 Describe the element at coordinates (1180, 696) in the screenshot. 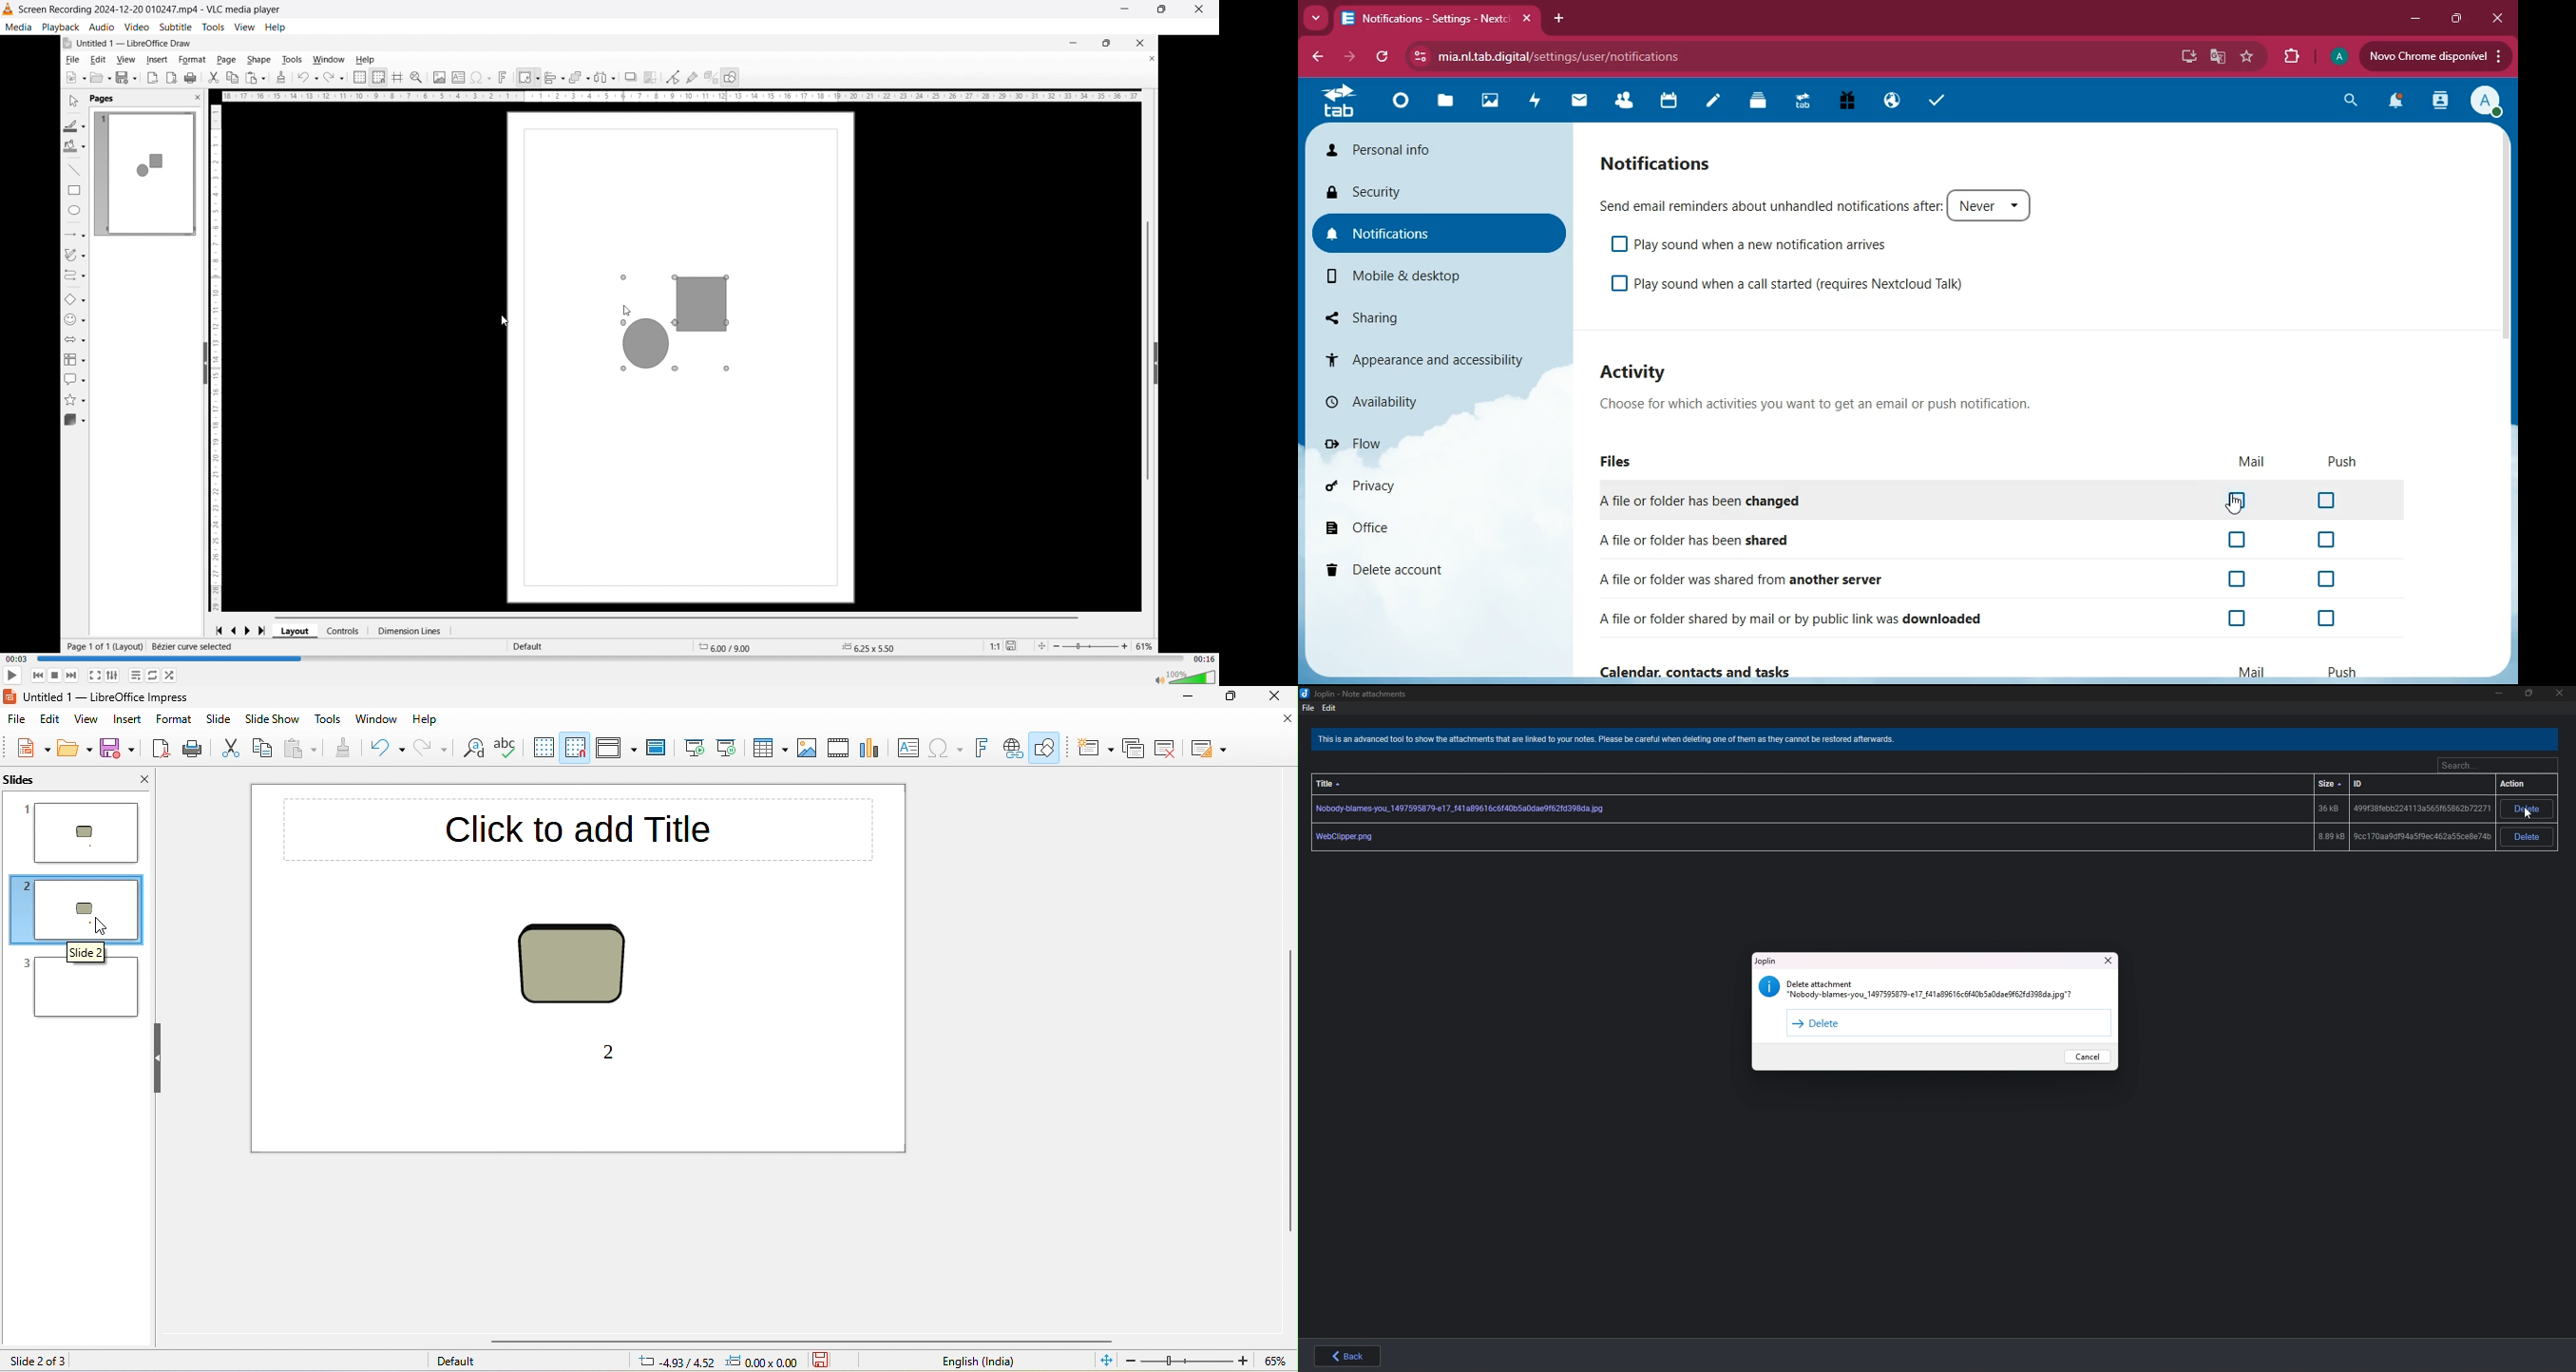

I see `minimize` at that location.